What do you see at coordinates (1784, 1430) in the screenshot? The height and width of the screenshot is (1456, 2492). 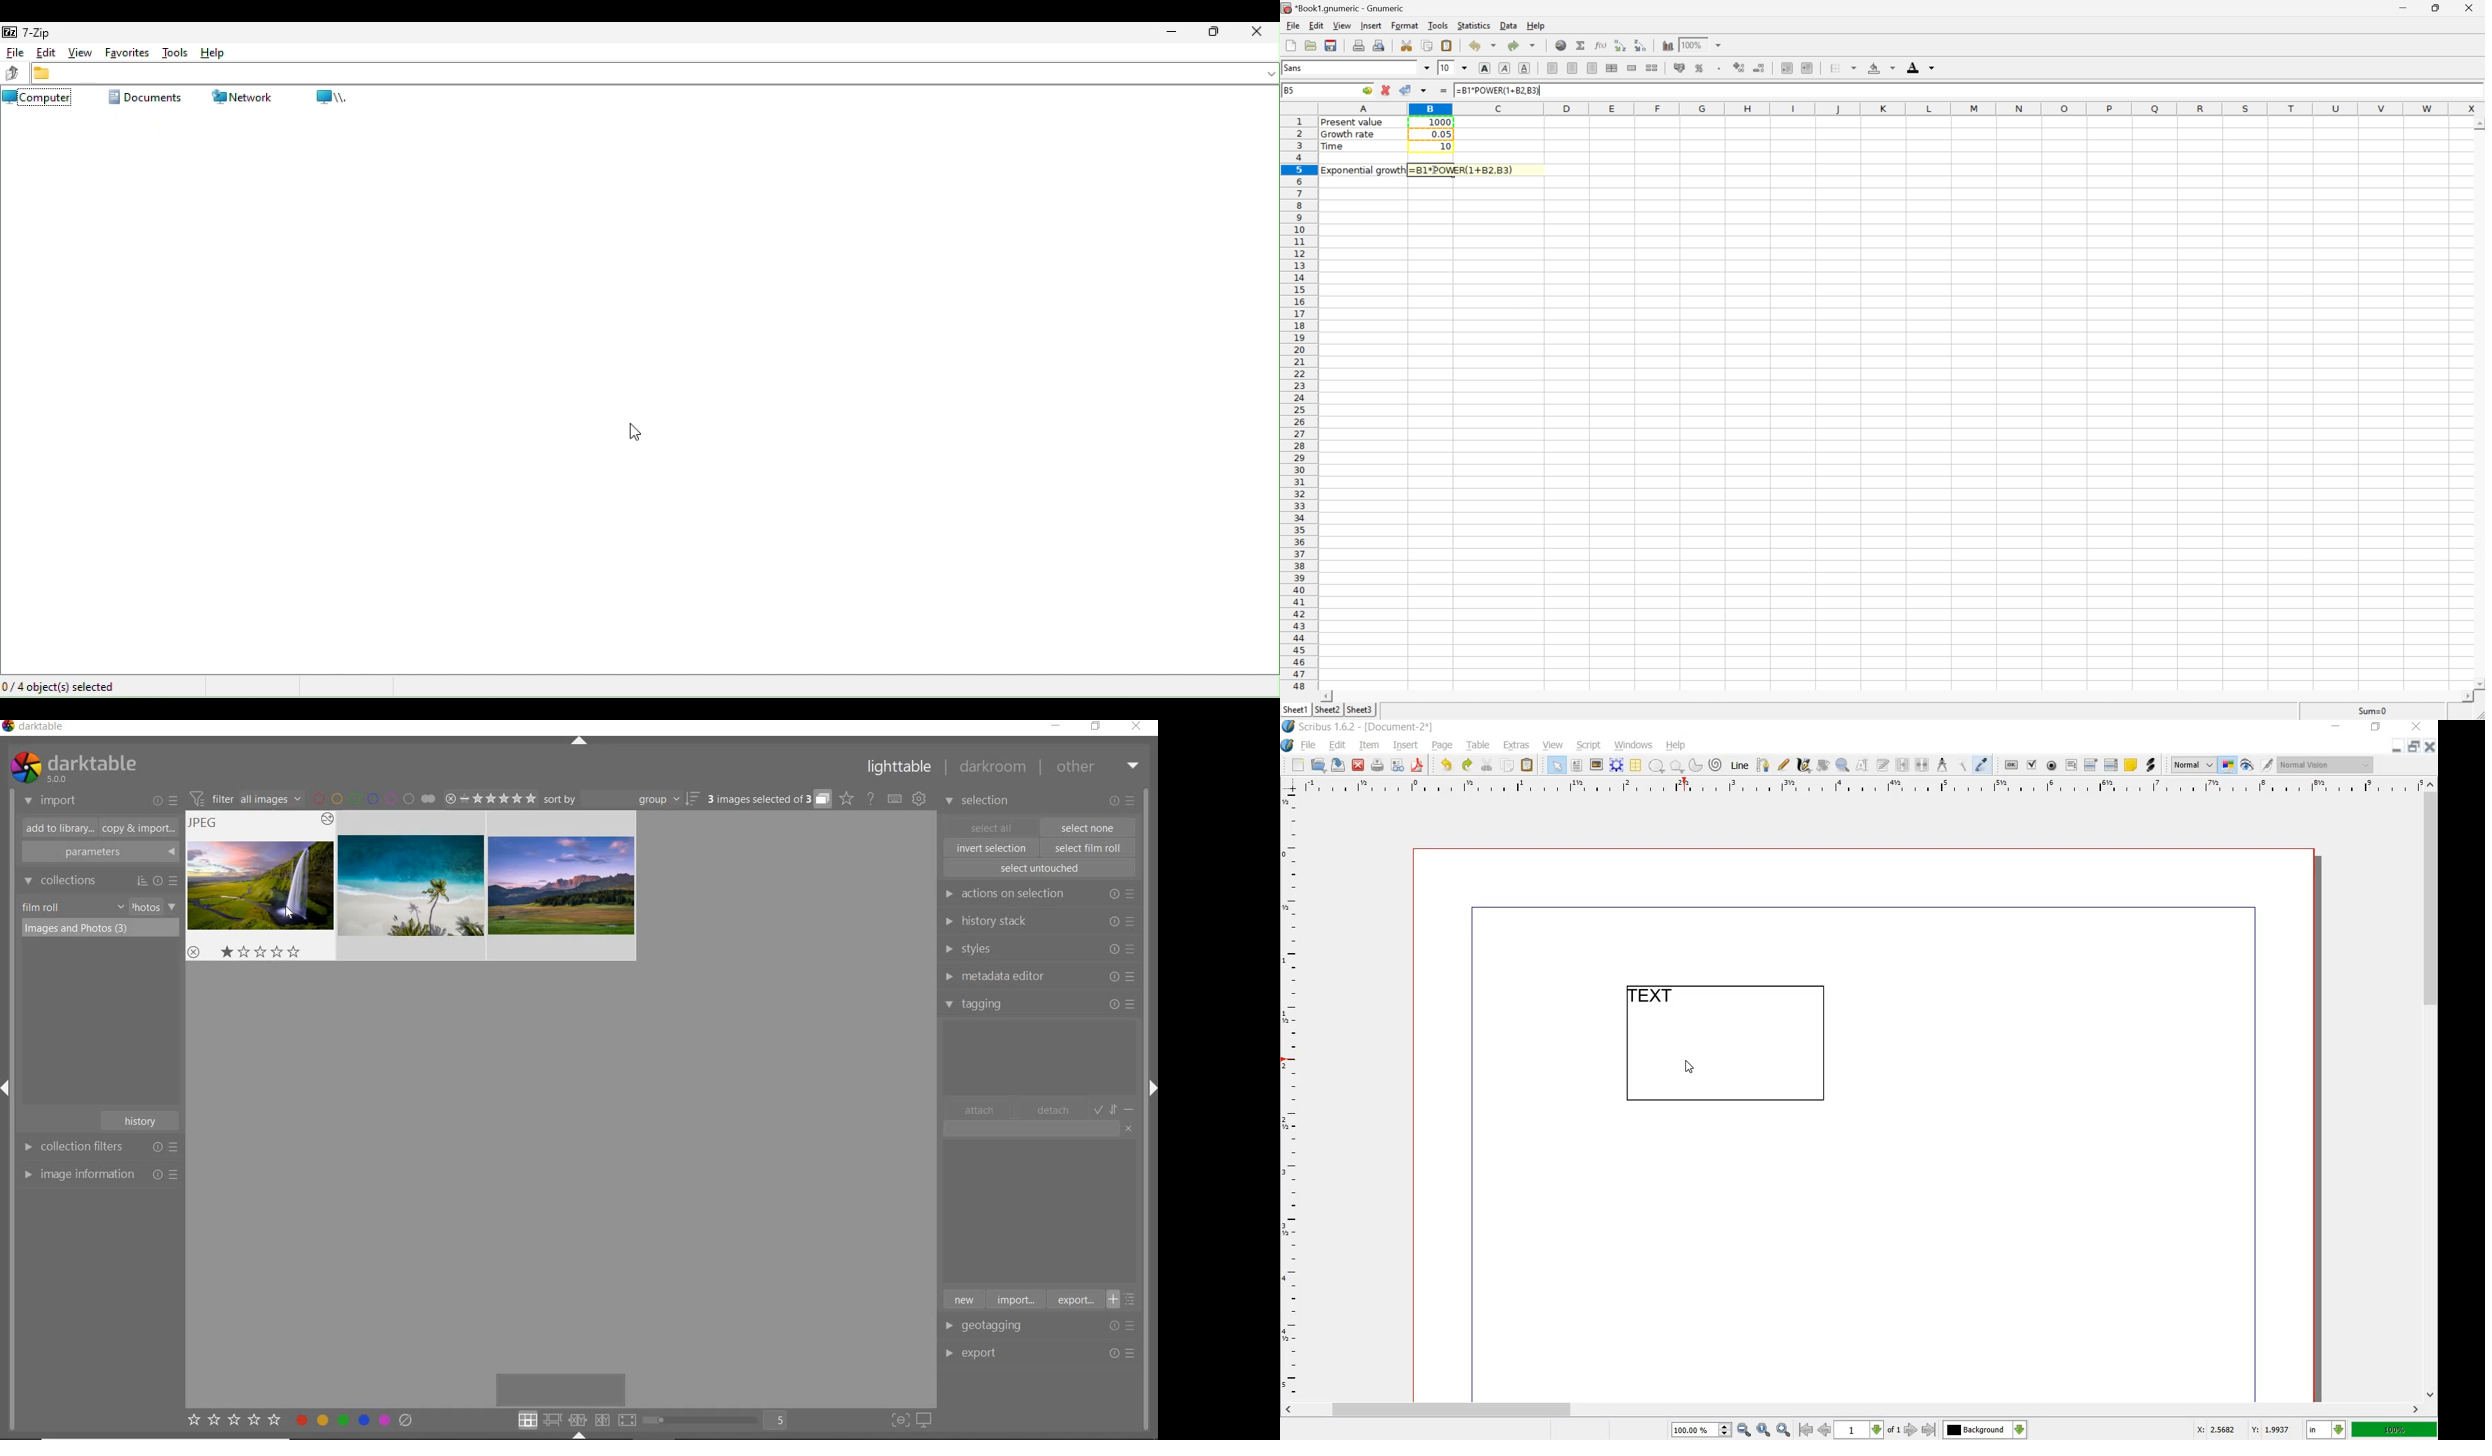 I see `zoom in` at bounding box center [1784, 1430].